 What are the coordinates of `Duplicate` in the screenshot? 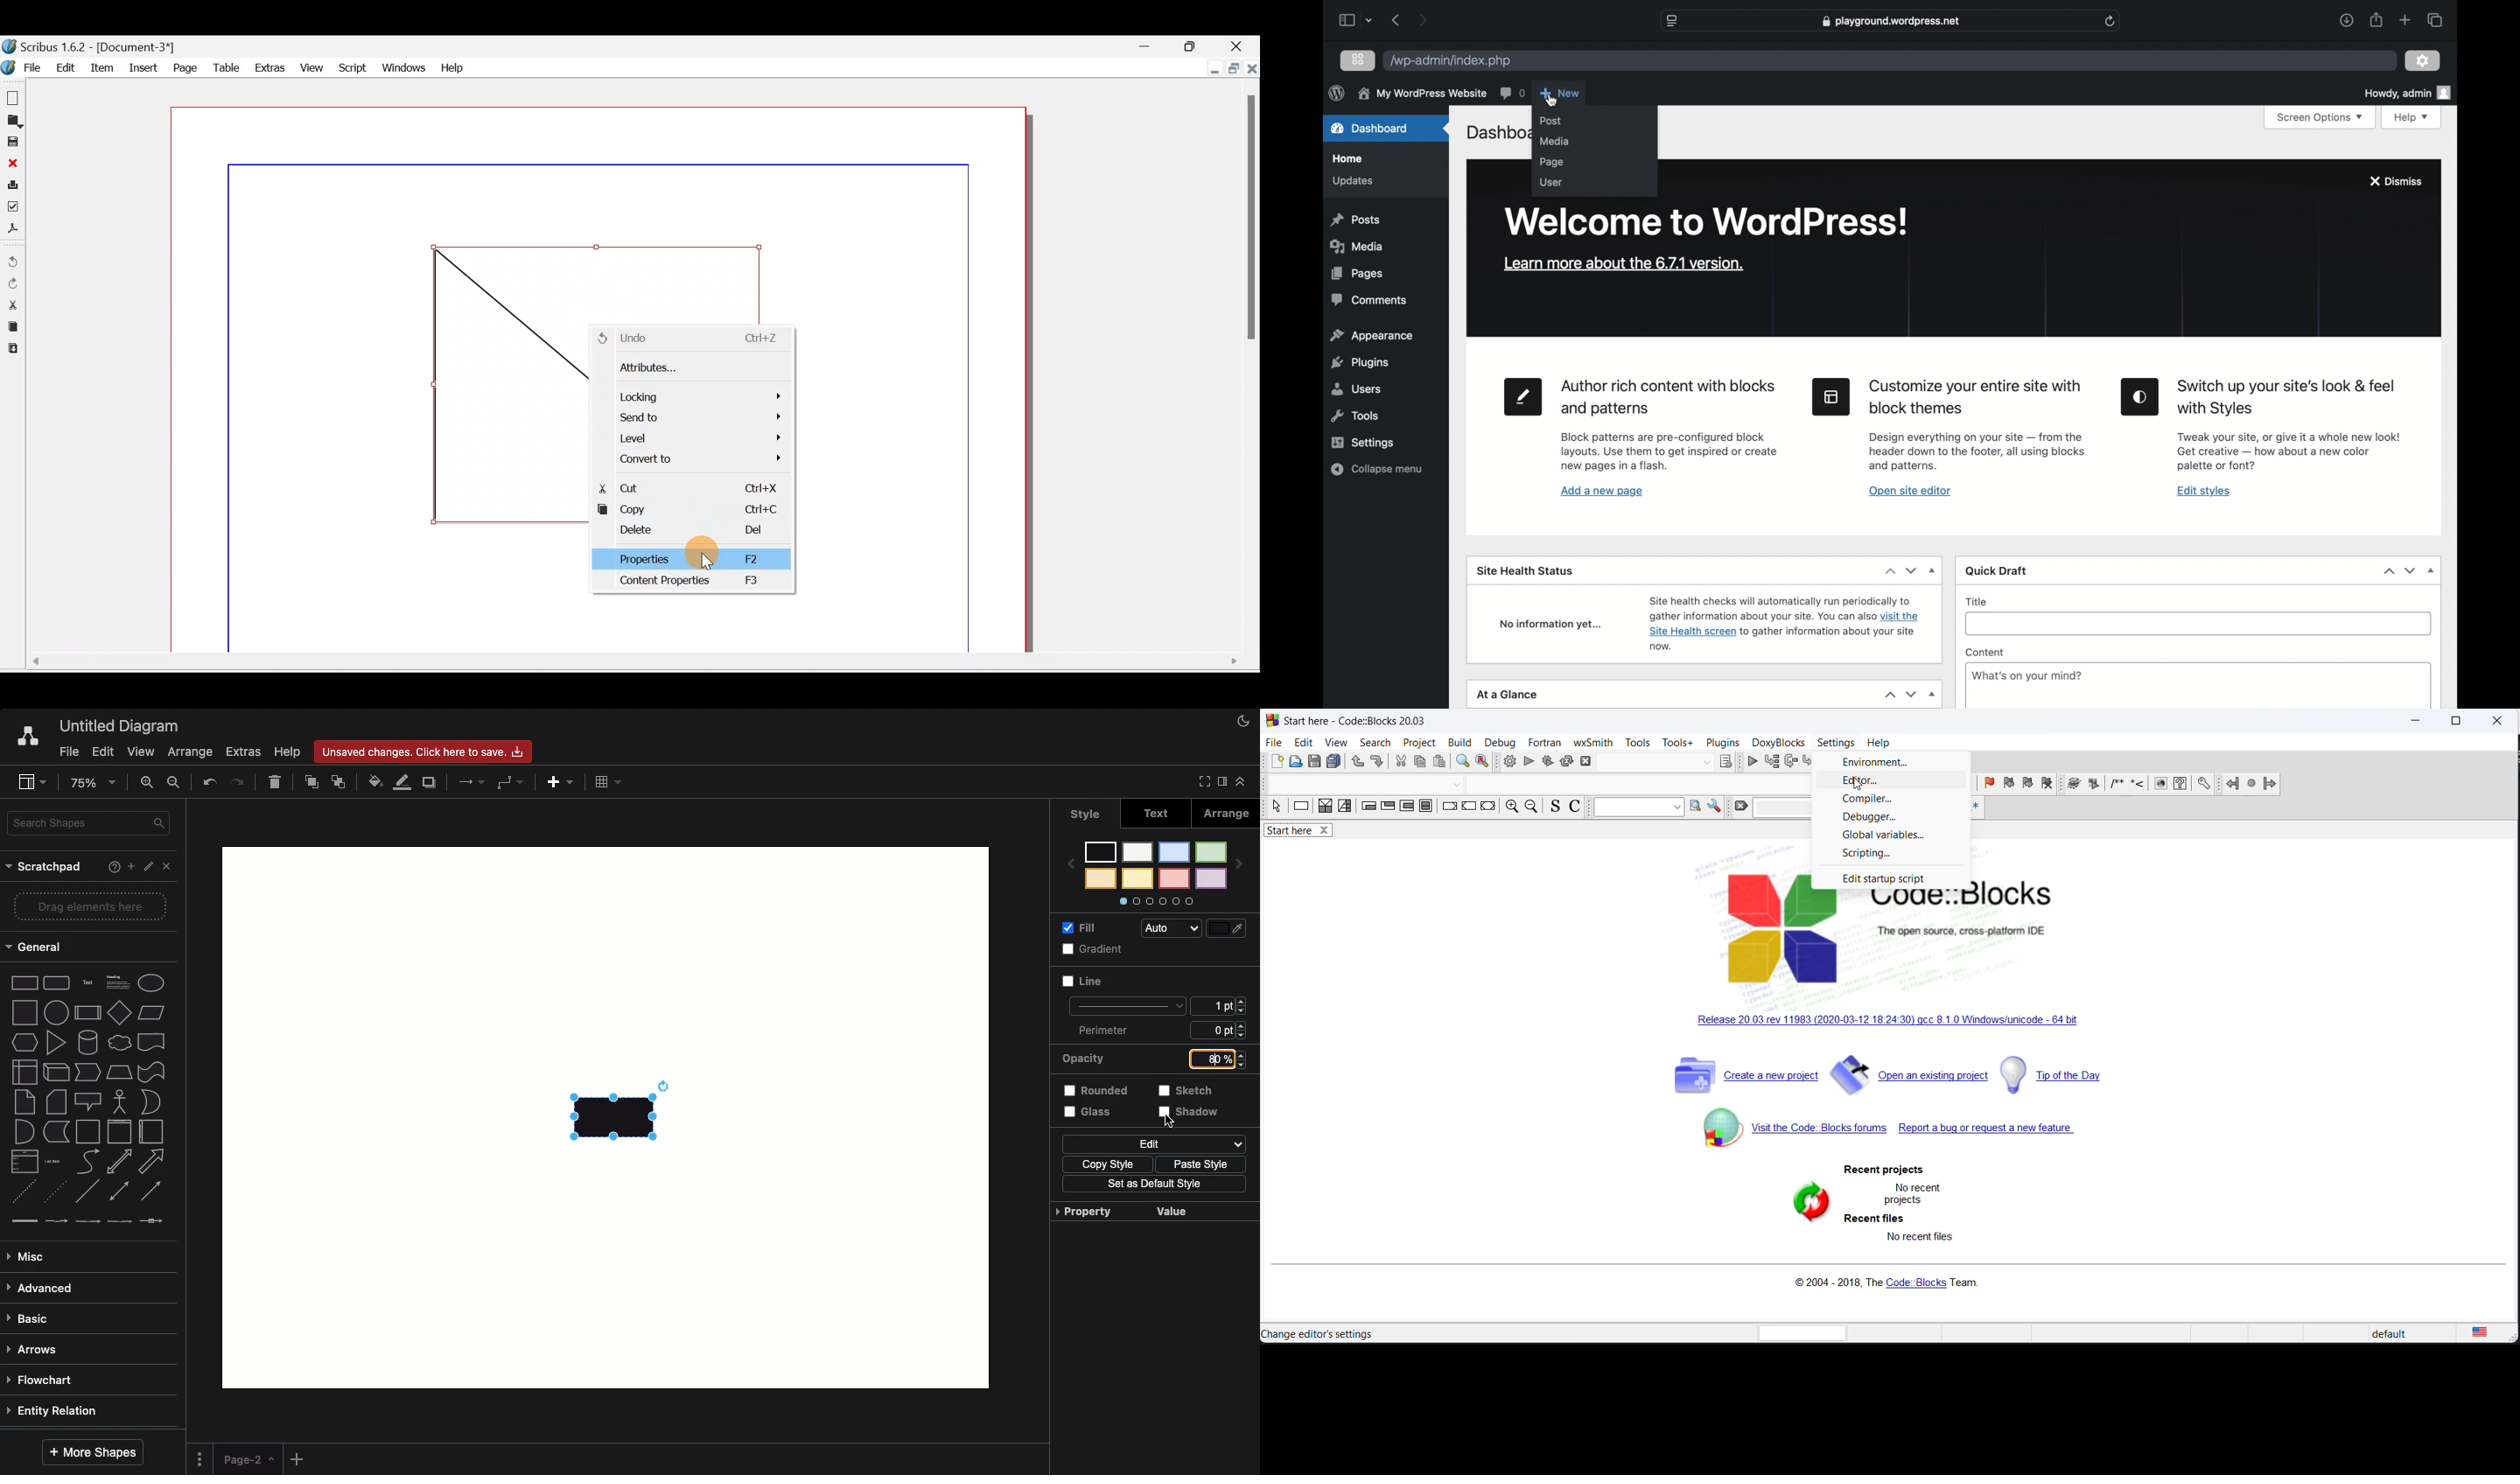 It's located at (430, 783).